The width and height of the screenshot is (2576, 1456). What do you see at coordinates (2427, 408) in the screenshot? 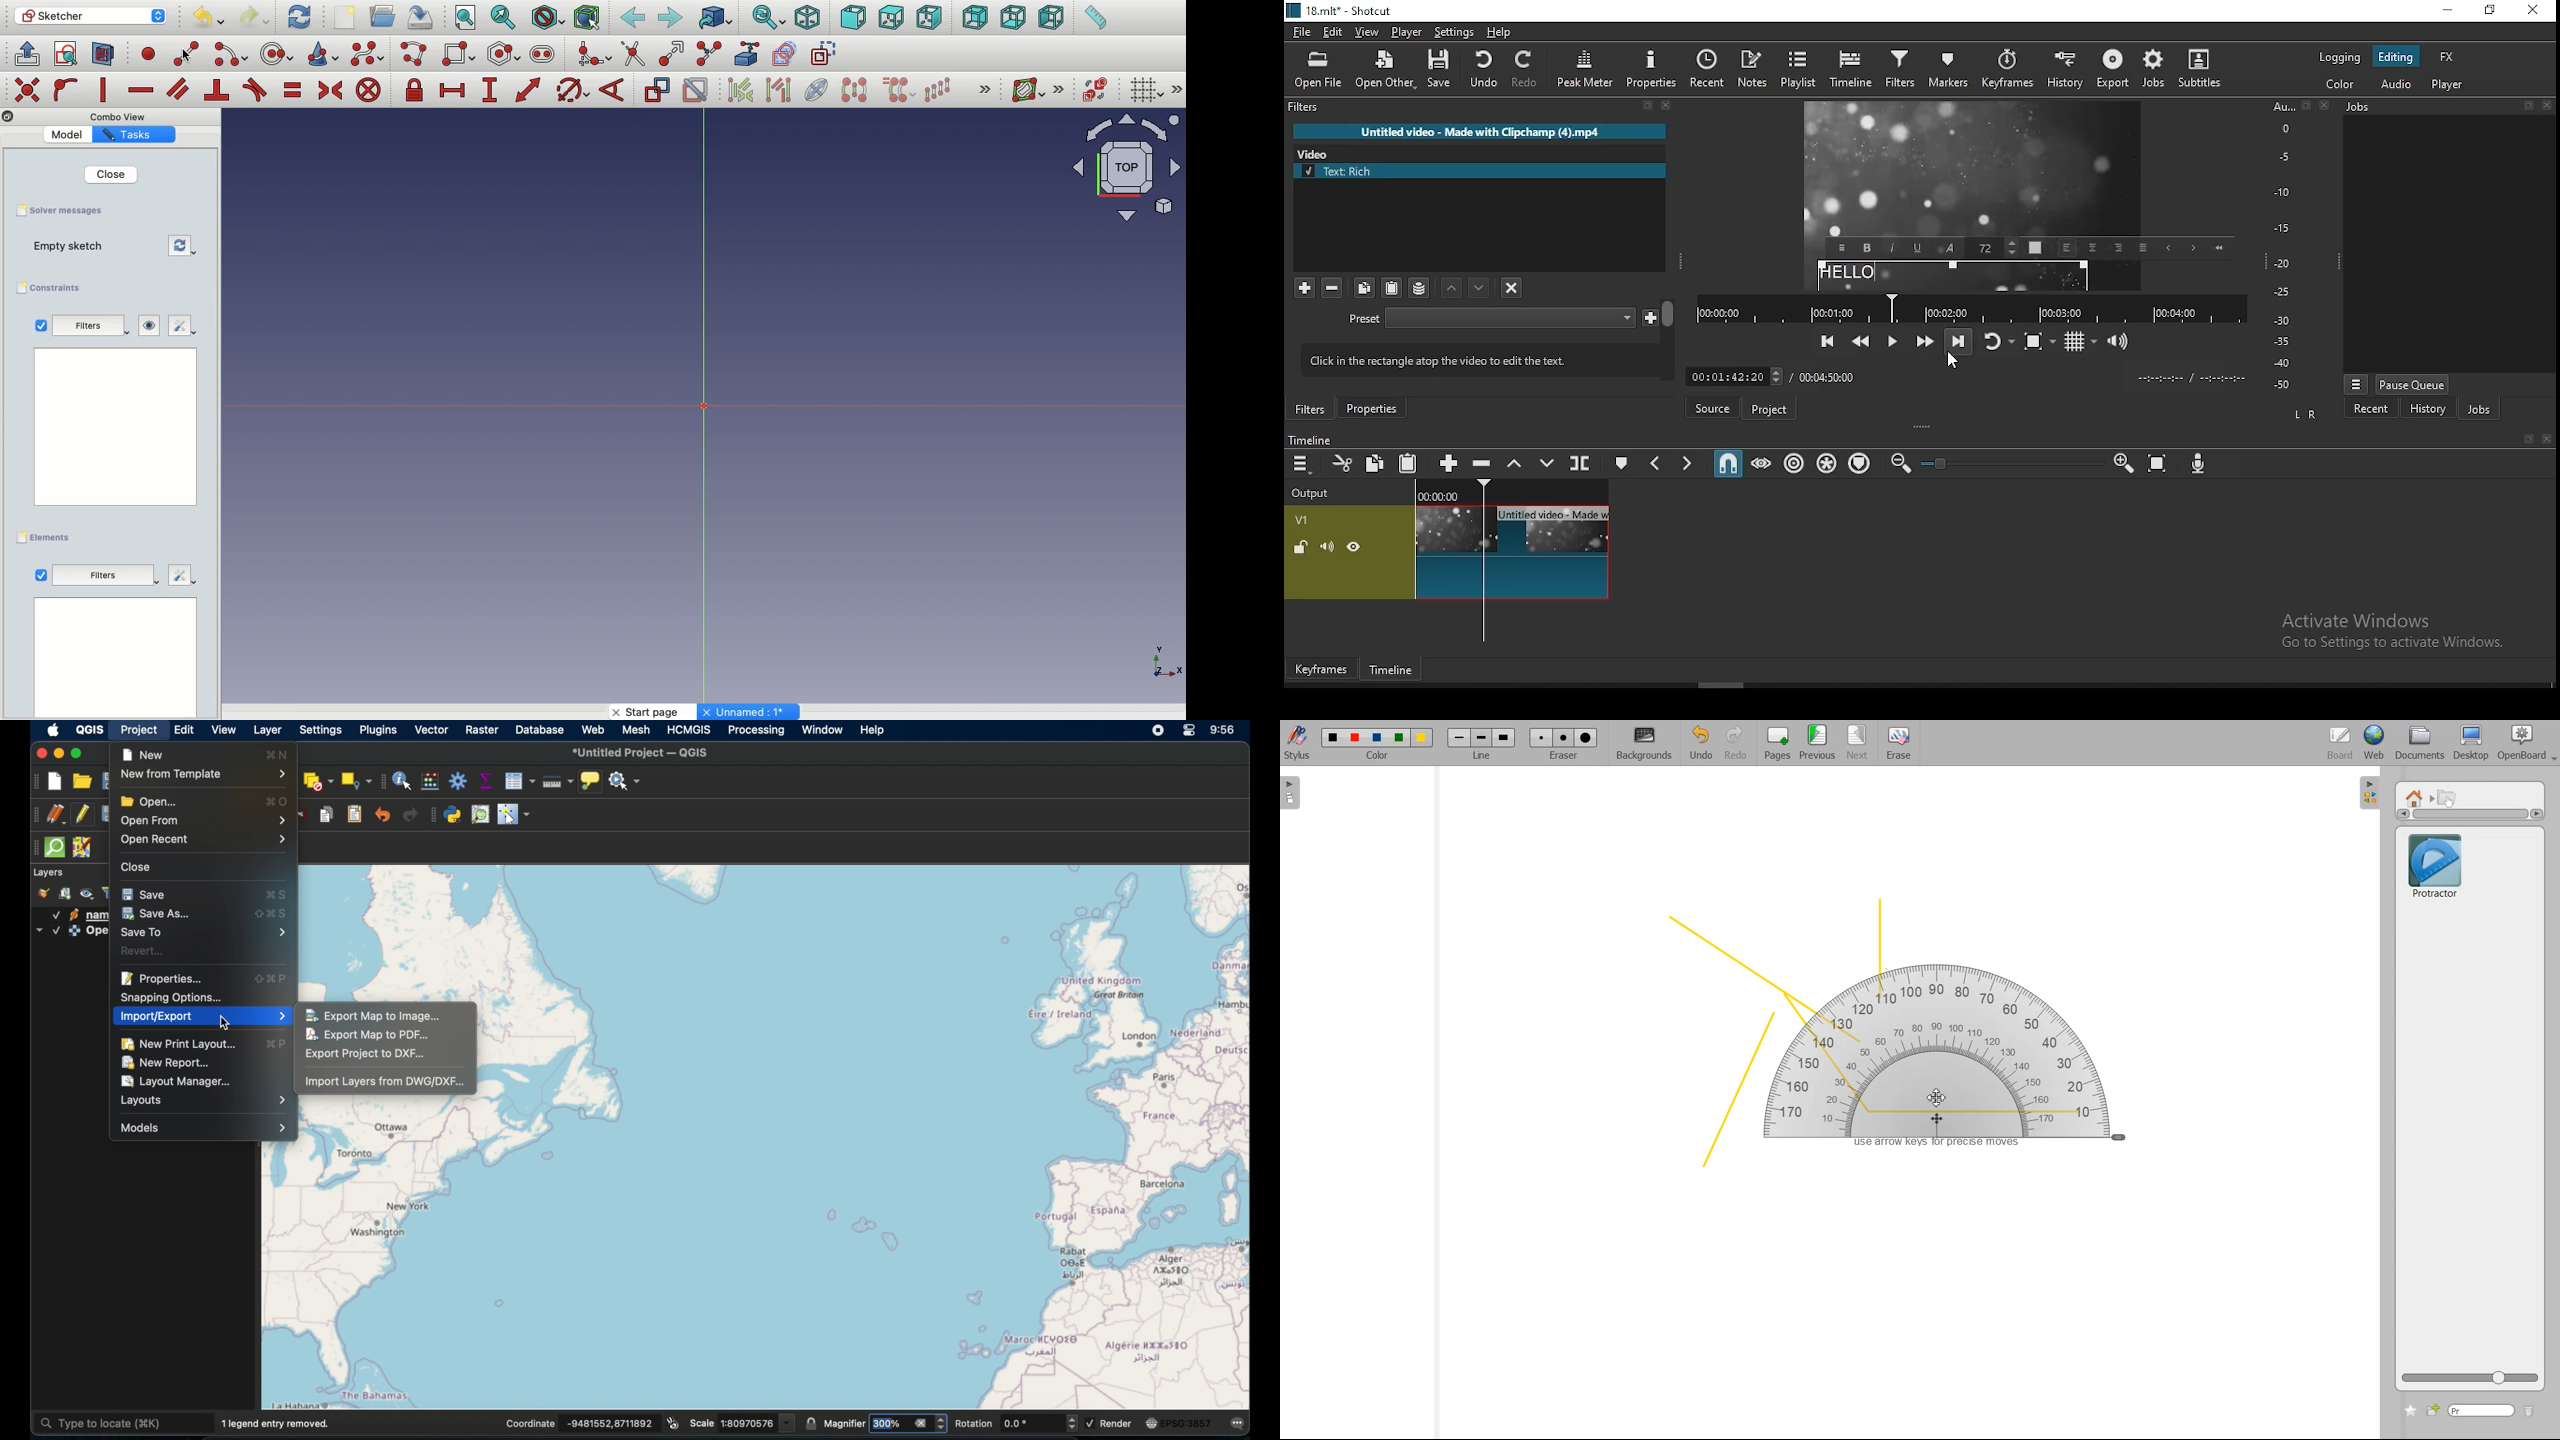
I see `history` at bounding box center [2427, 408].